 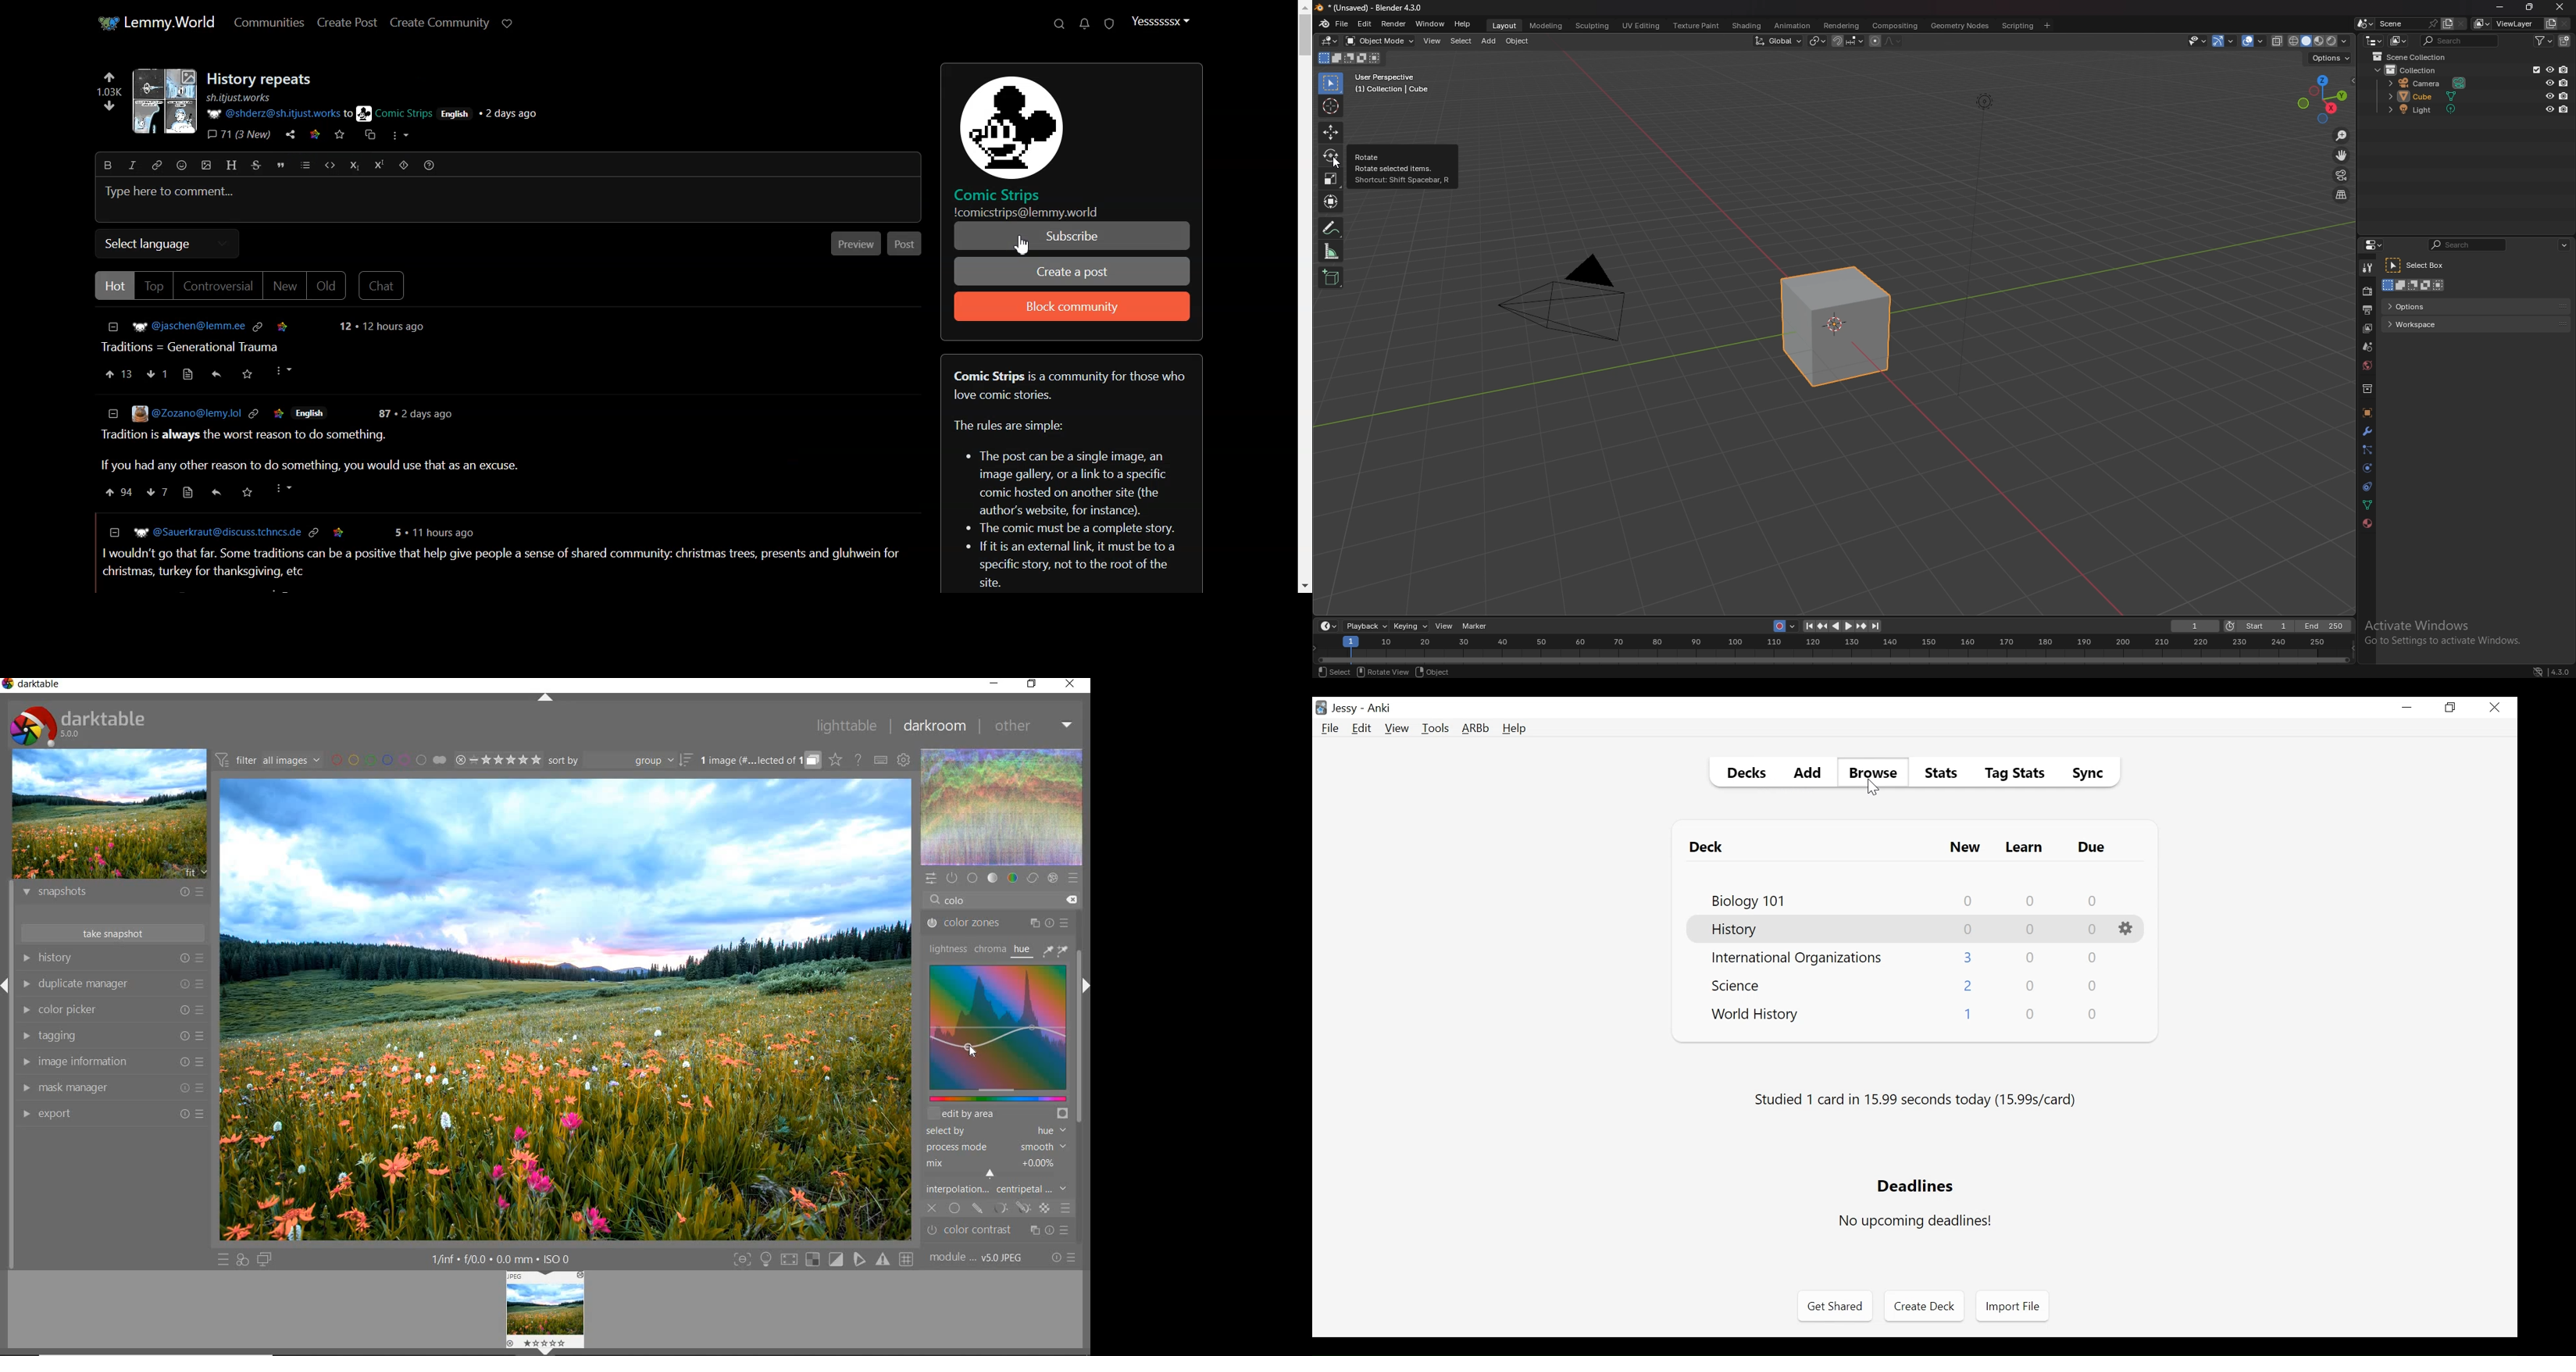 I want to click on Deck Name, so click(x=1743, y=930).